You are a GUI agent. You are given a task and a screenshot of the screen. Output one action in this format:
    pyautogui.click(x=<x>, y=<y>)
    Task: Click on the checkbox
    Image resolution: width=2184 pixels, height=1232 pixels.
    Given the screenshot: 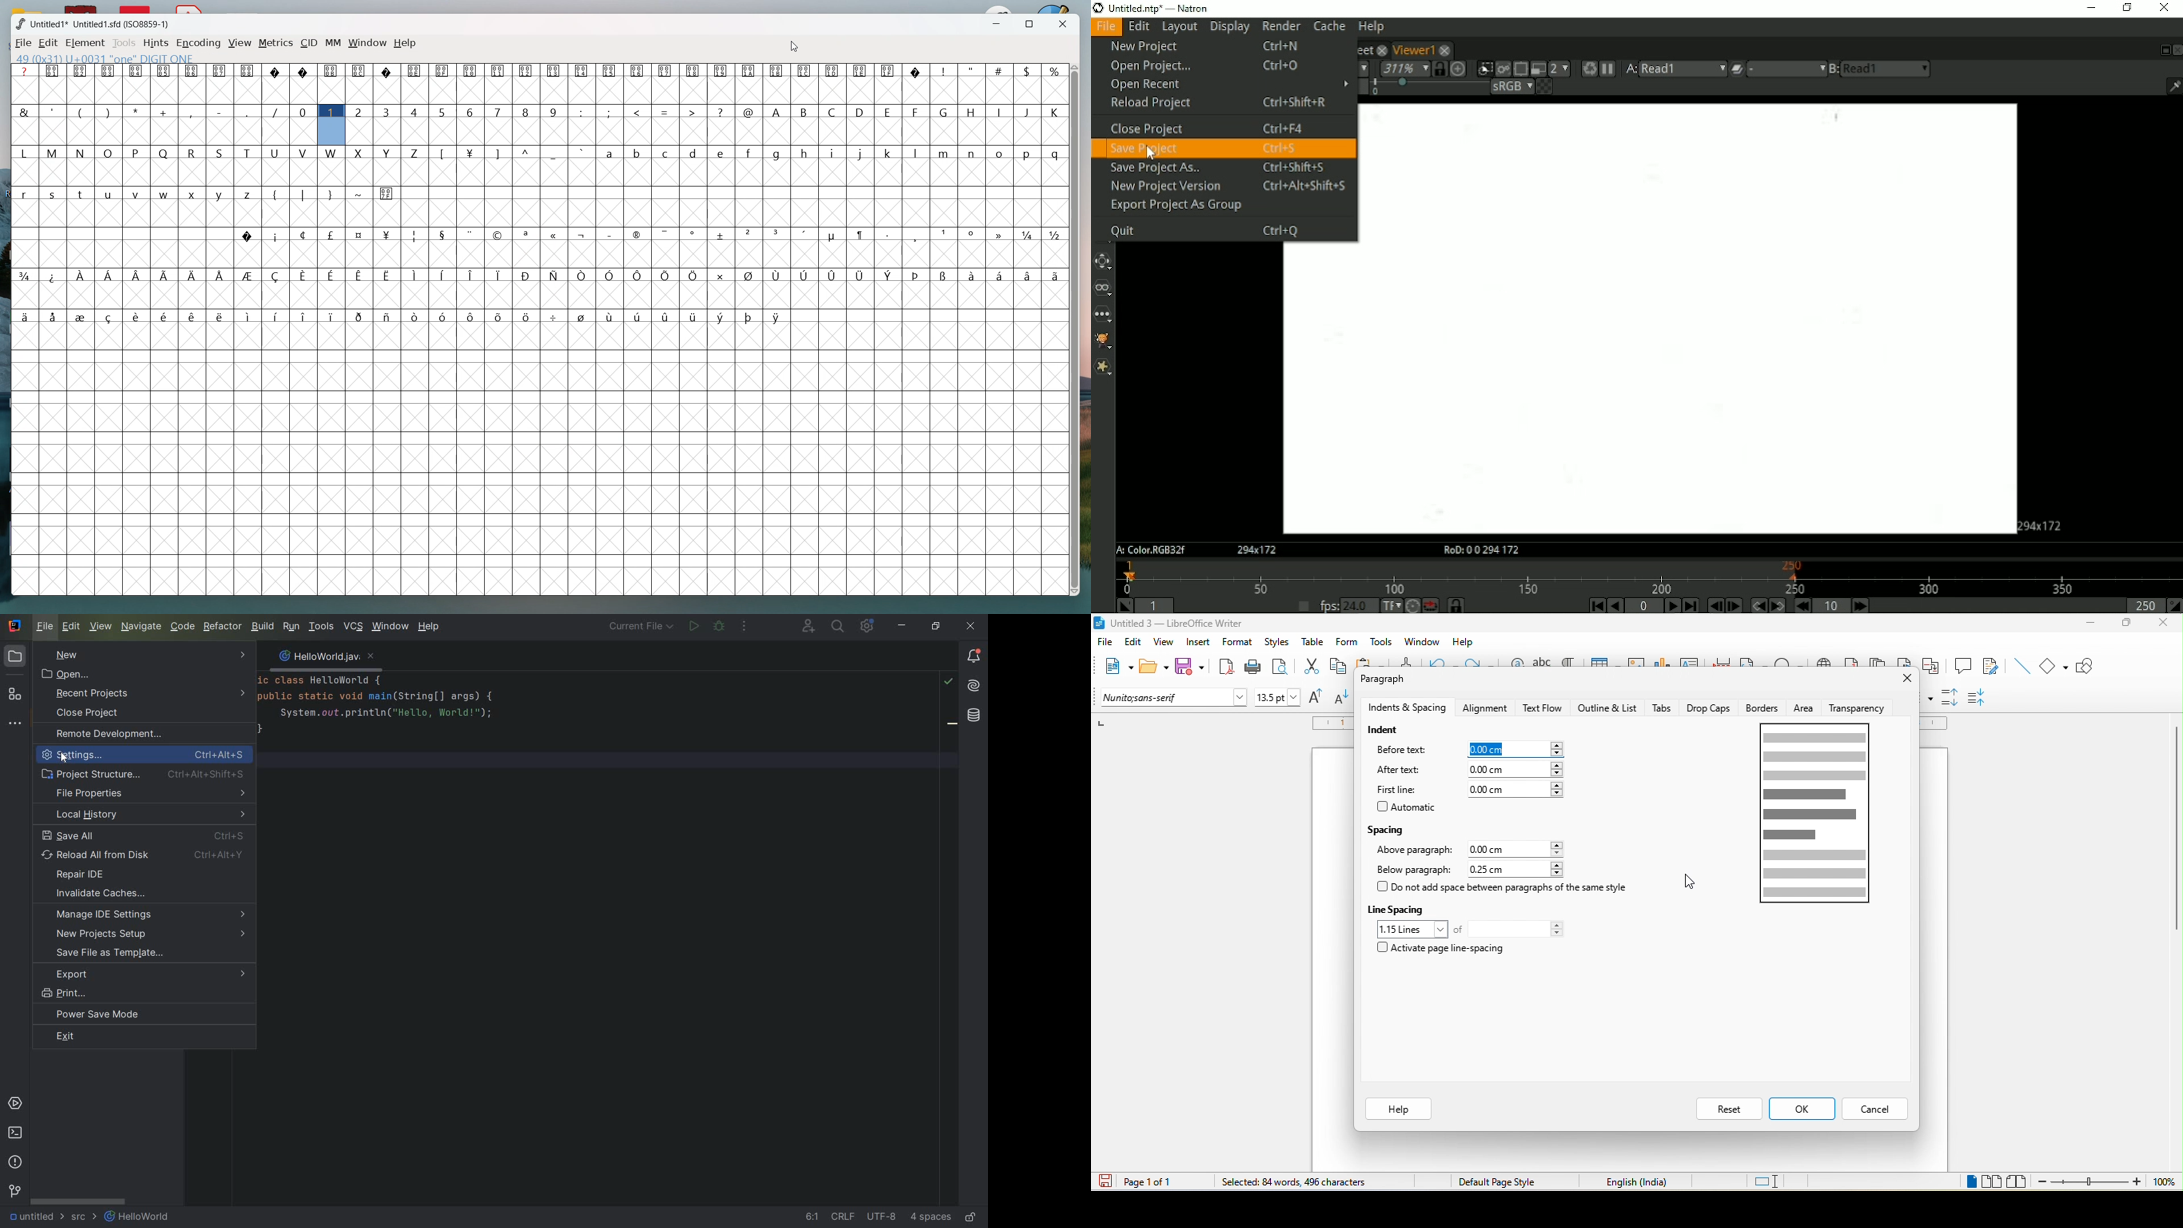 What is the action you would take?
    pyautogui.click(x=1382, y=806)
    